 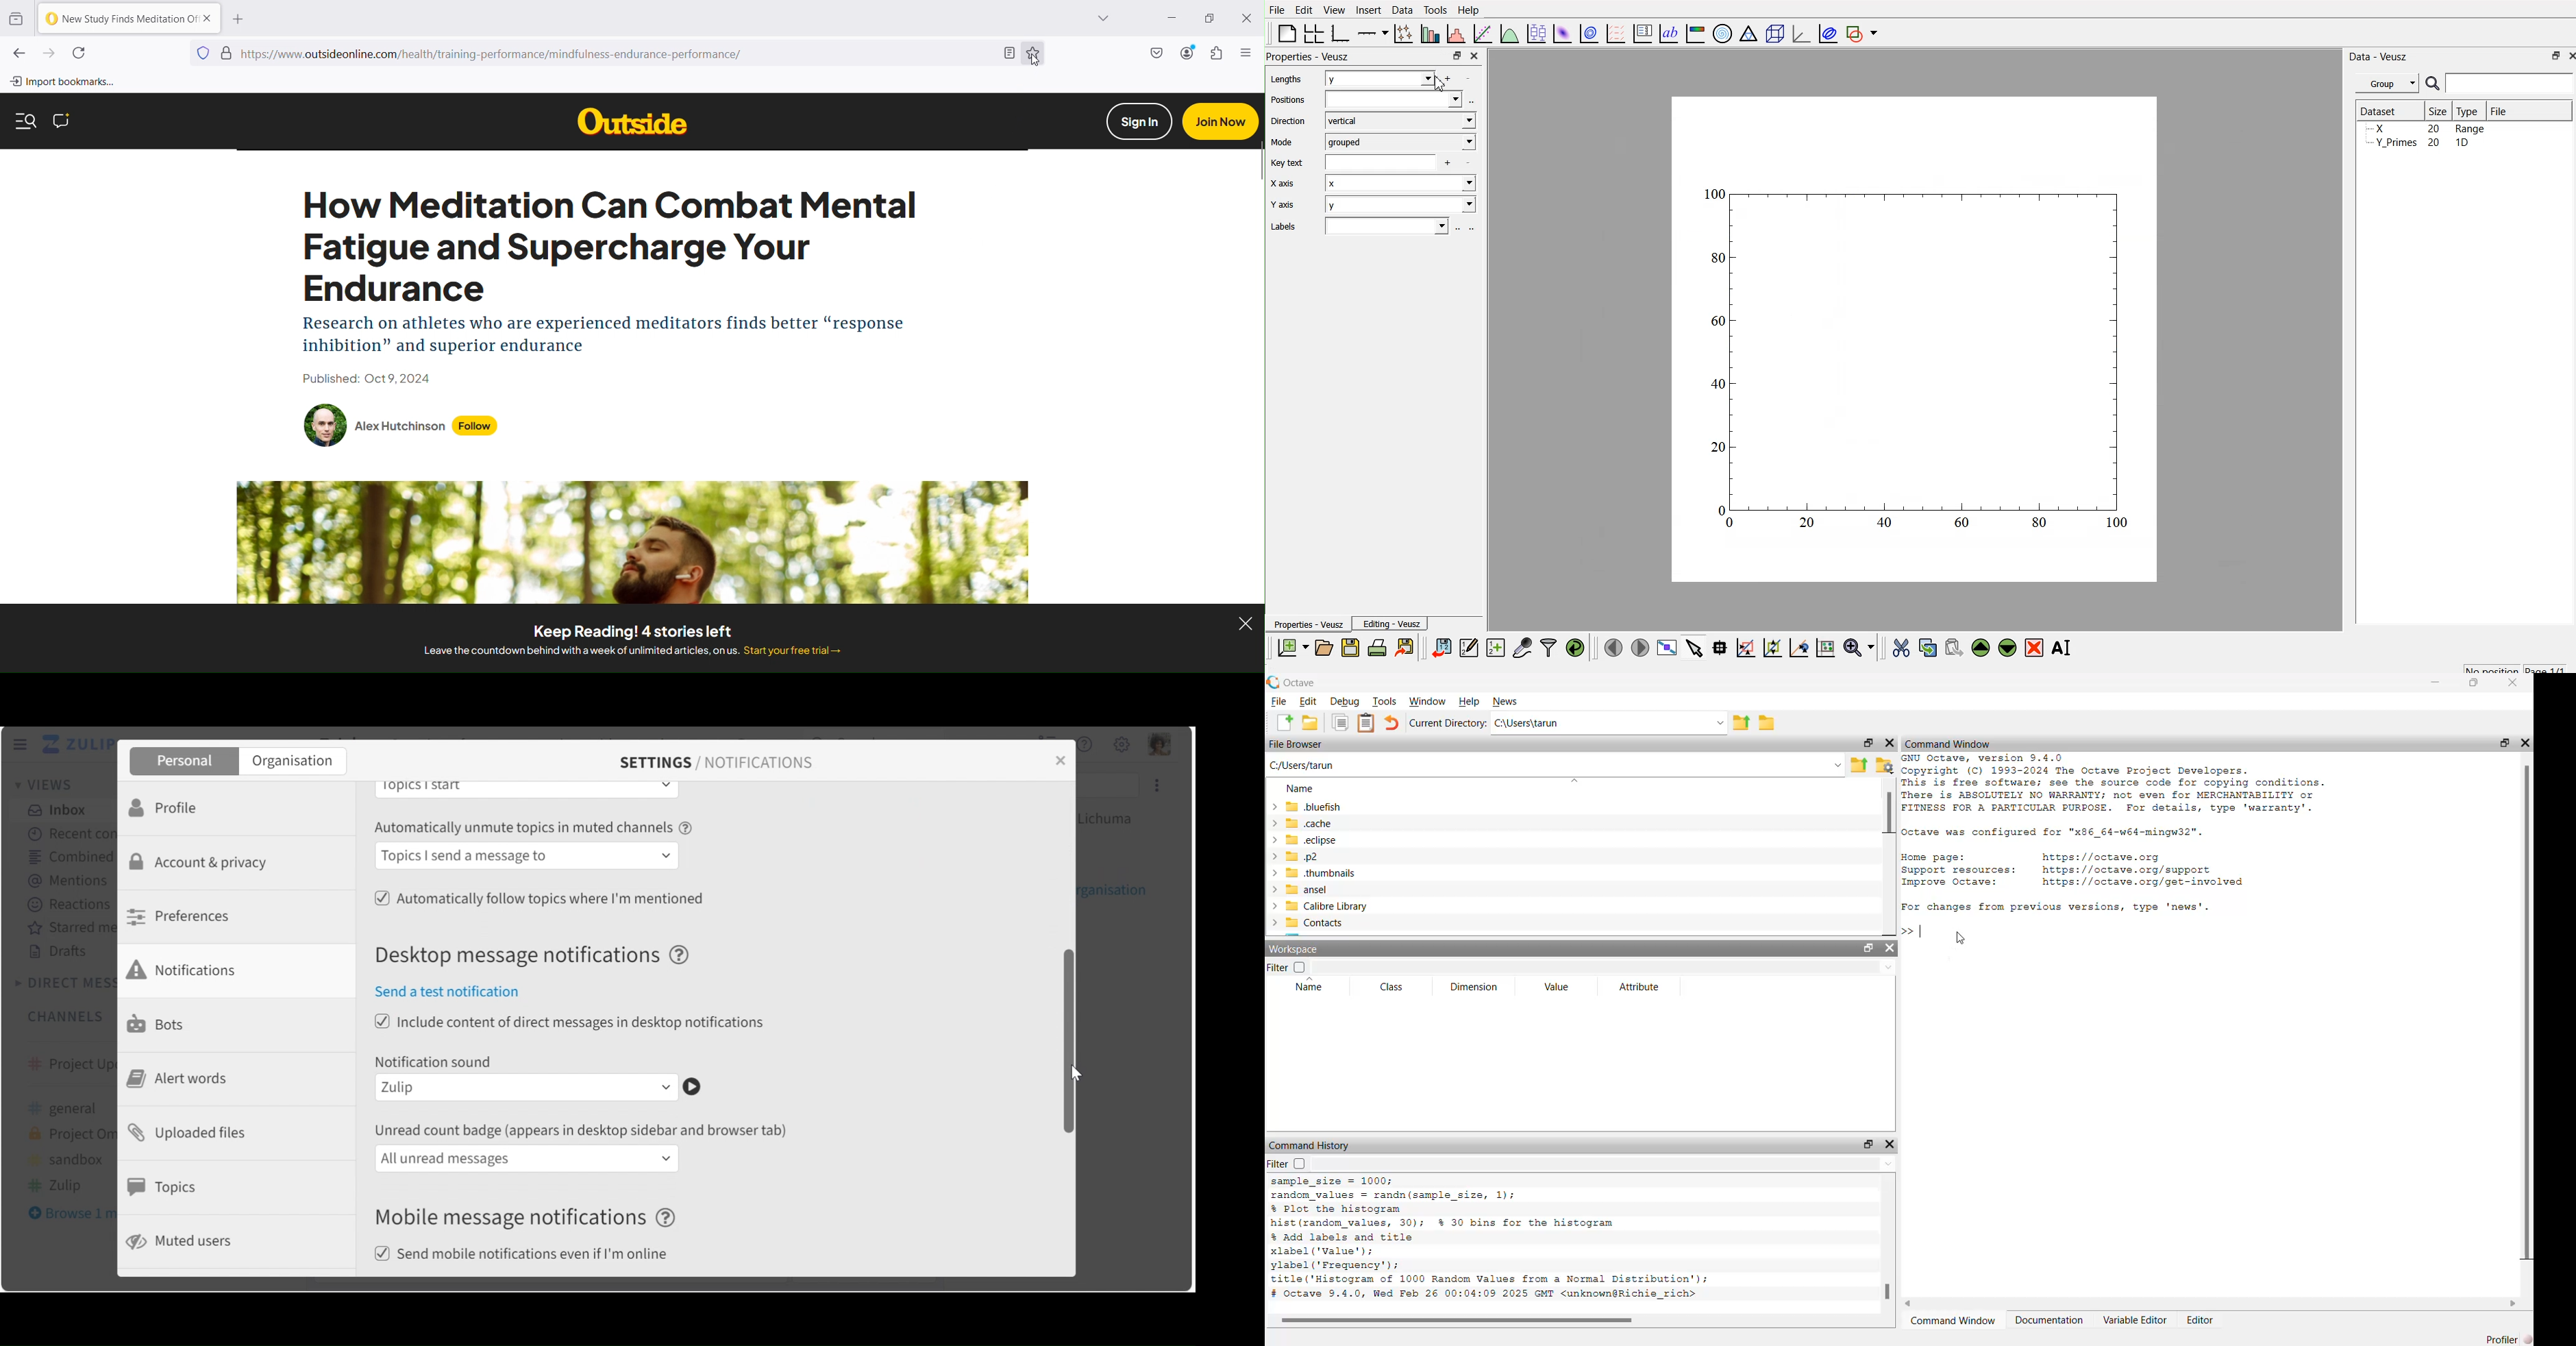 I want to click on Account & Privacy, so click(x=202, y=864).